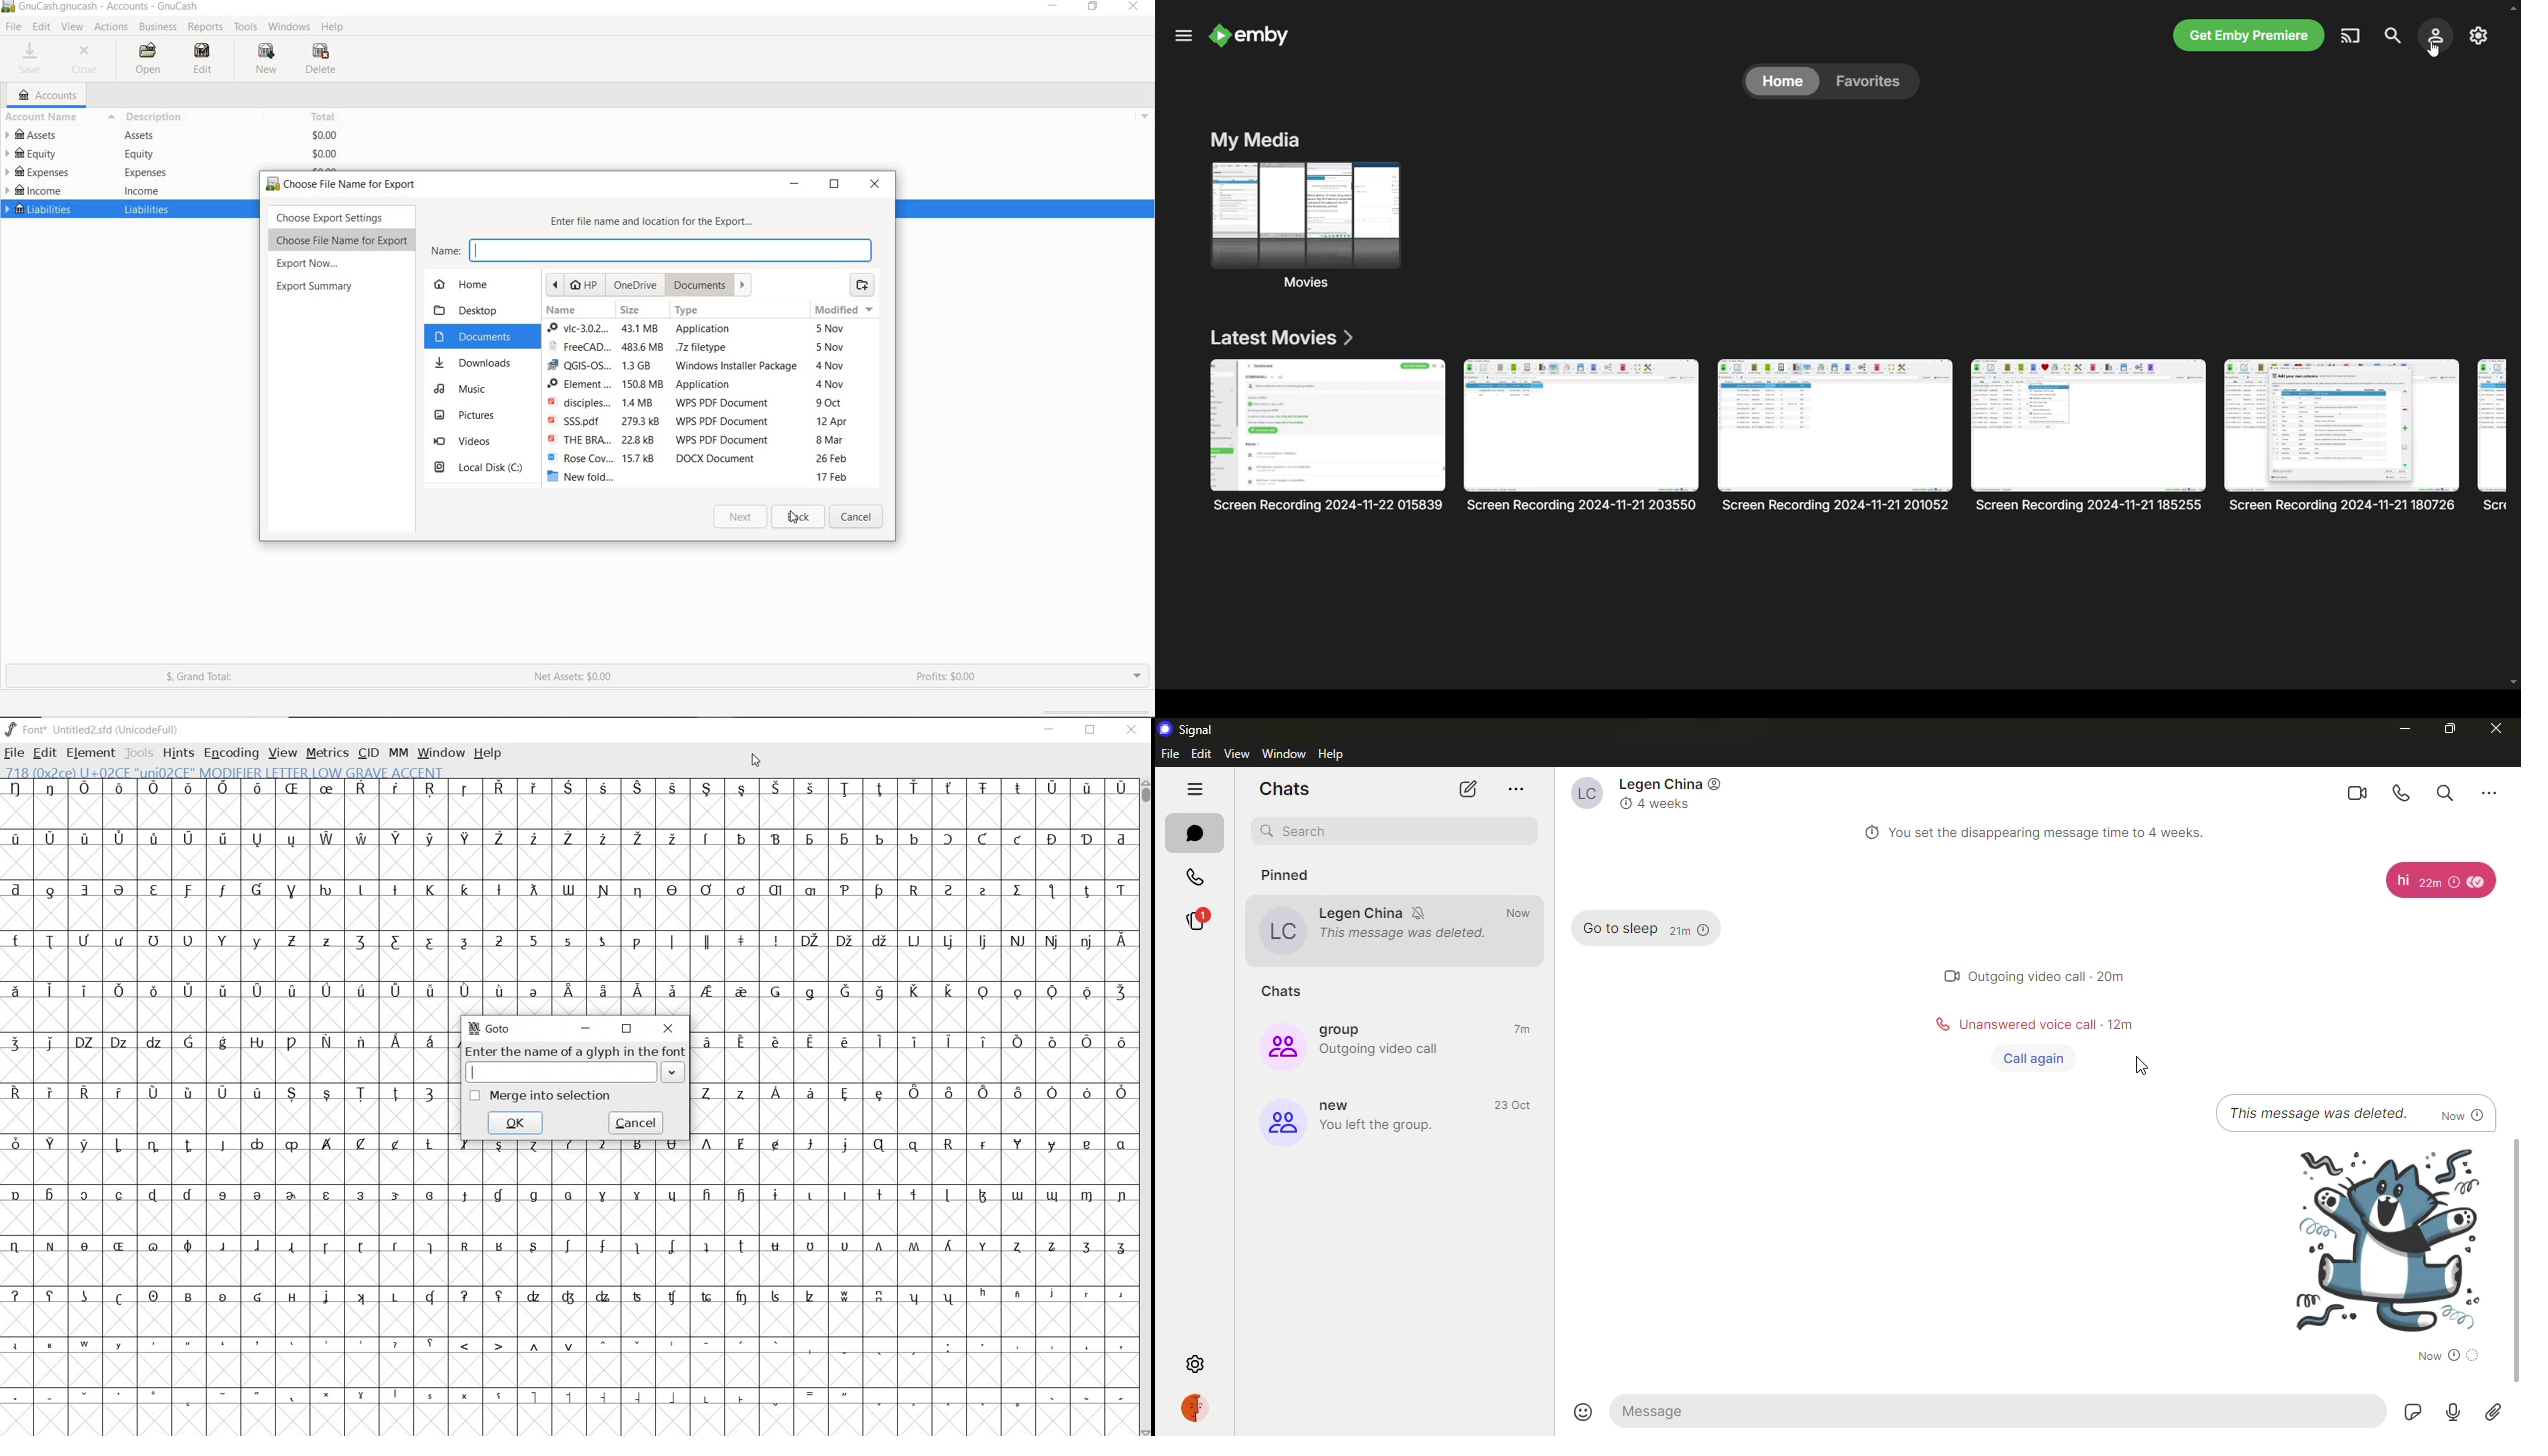 The image size is (2548, 1456). Describe the element at coordinates (475, 362) in the screenshot. I see `downloads` at that location.